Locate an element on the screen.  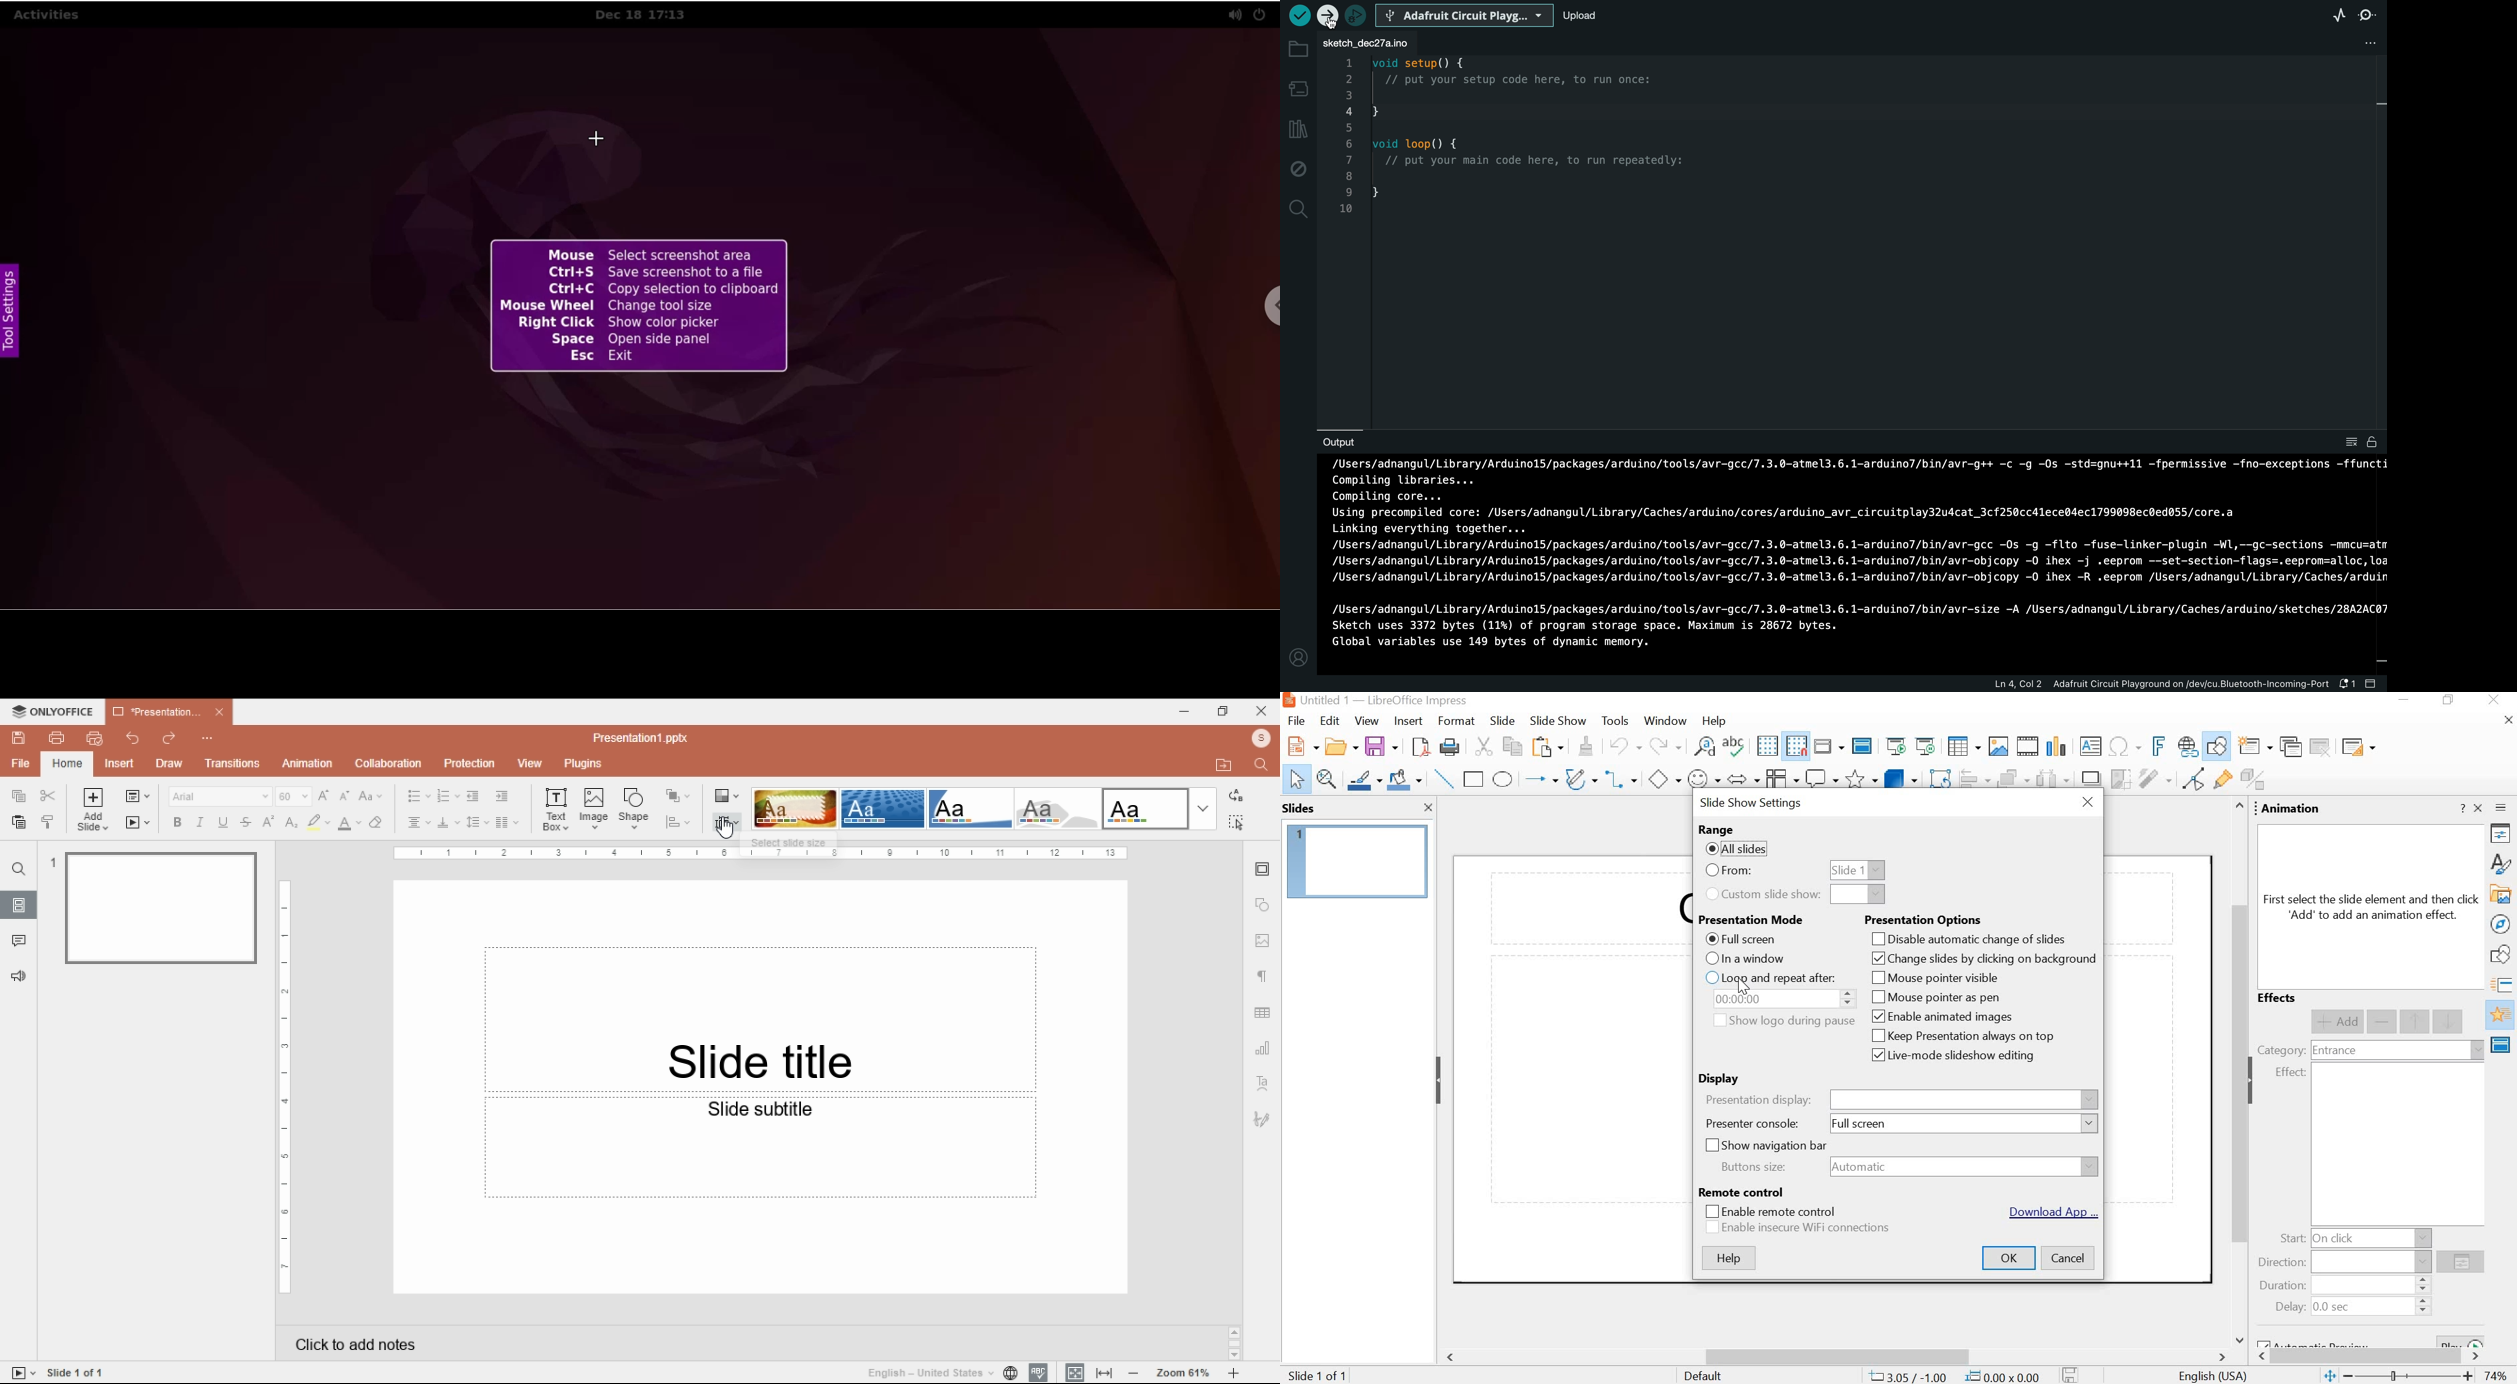
delete slide is located at coordinates (2321, 747).